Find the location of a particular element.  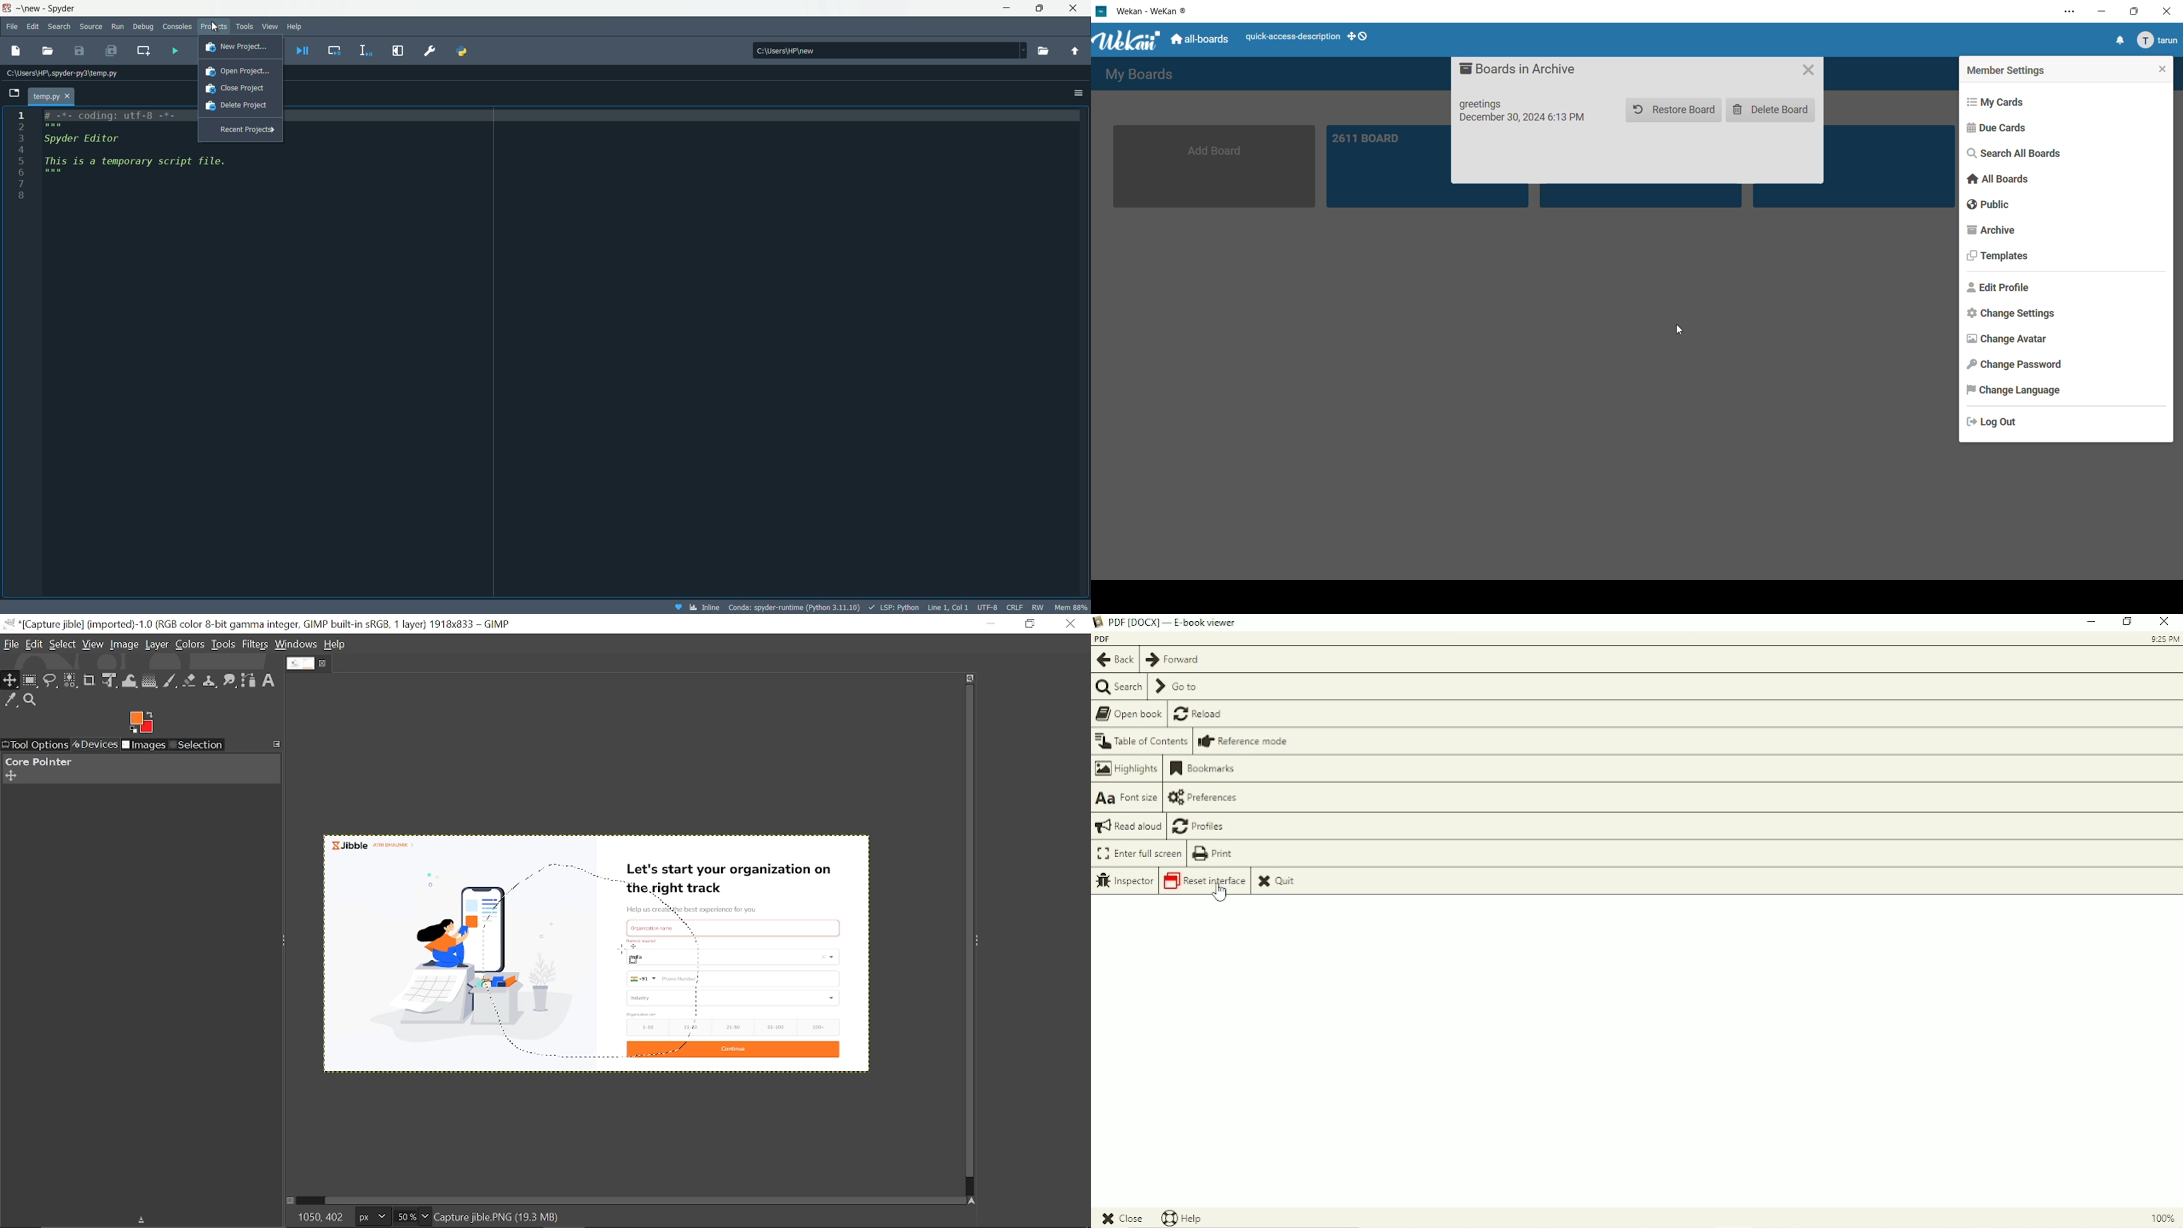

Recent Project is located at coordinates (243, 131).